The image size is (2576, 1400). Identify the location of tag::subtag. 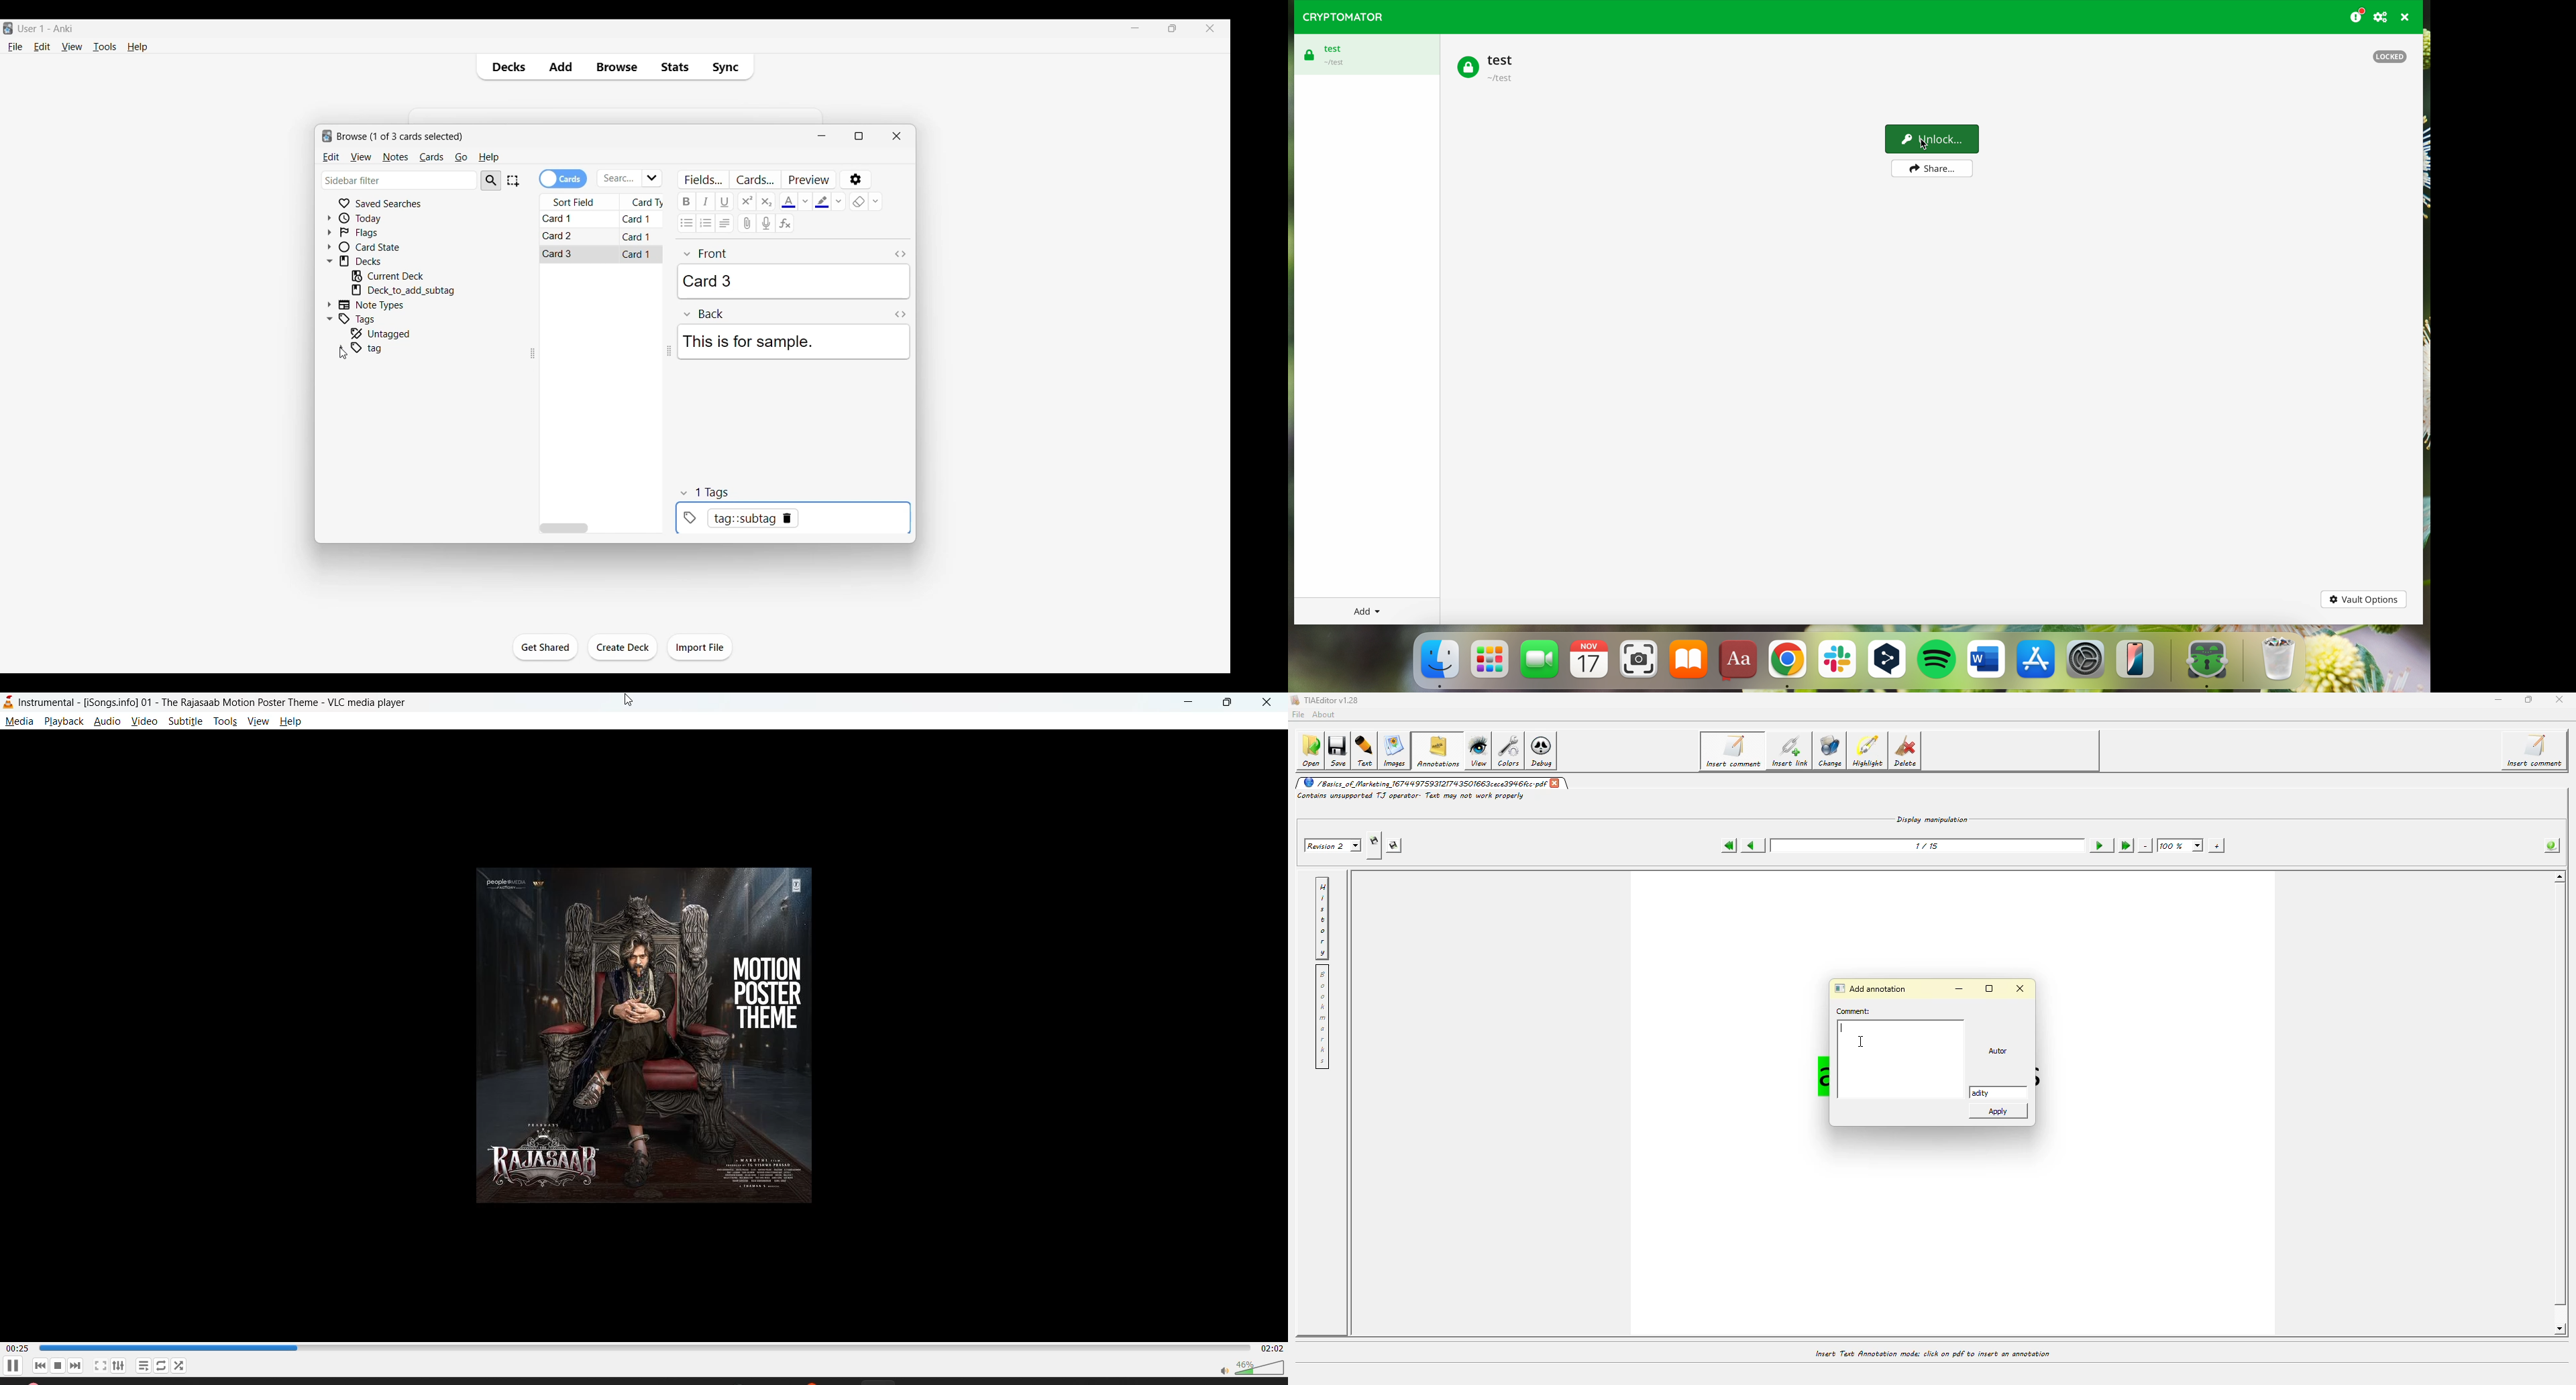
(790, 519).